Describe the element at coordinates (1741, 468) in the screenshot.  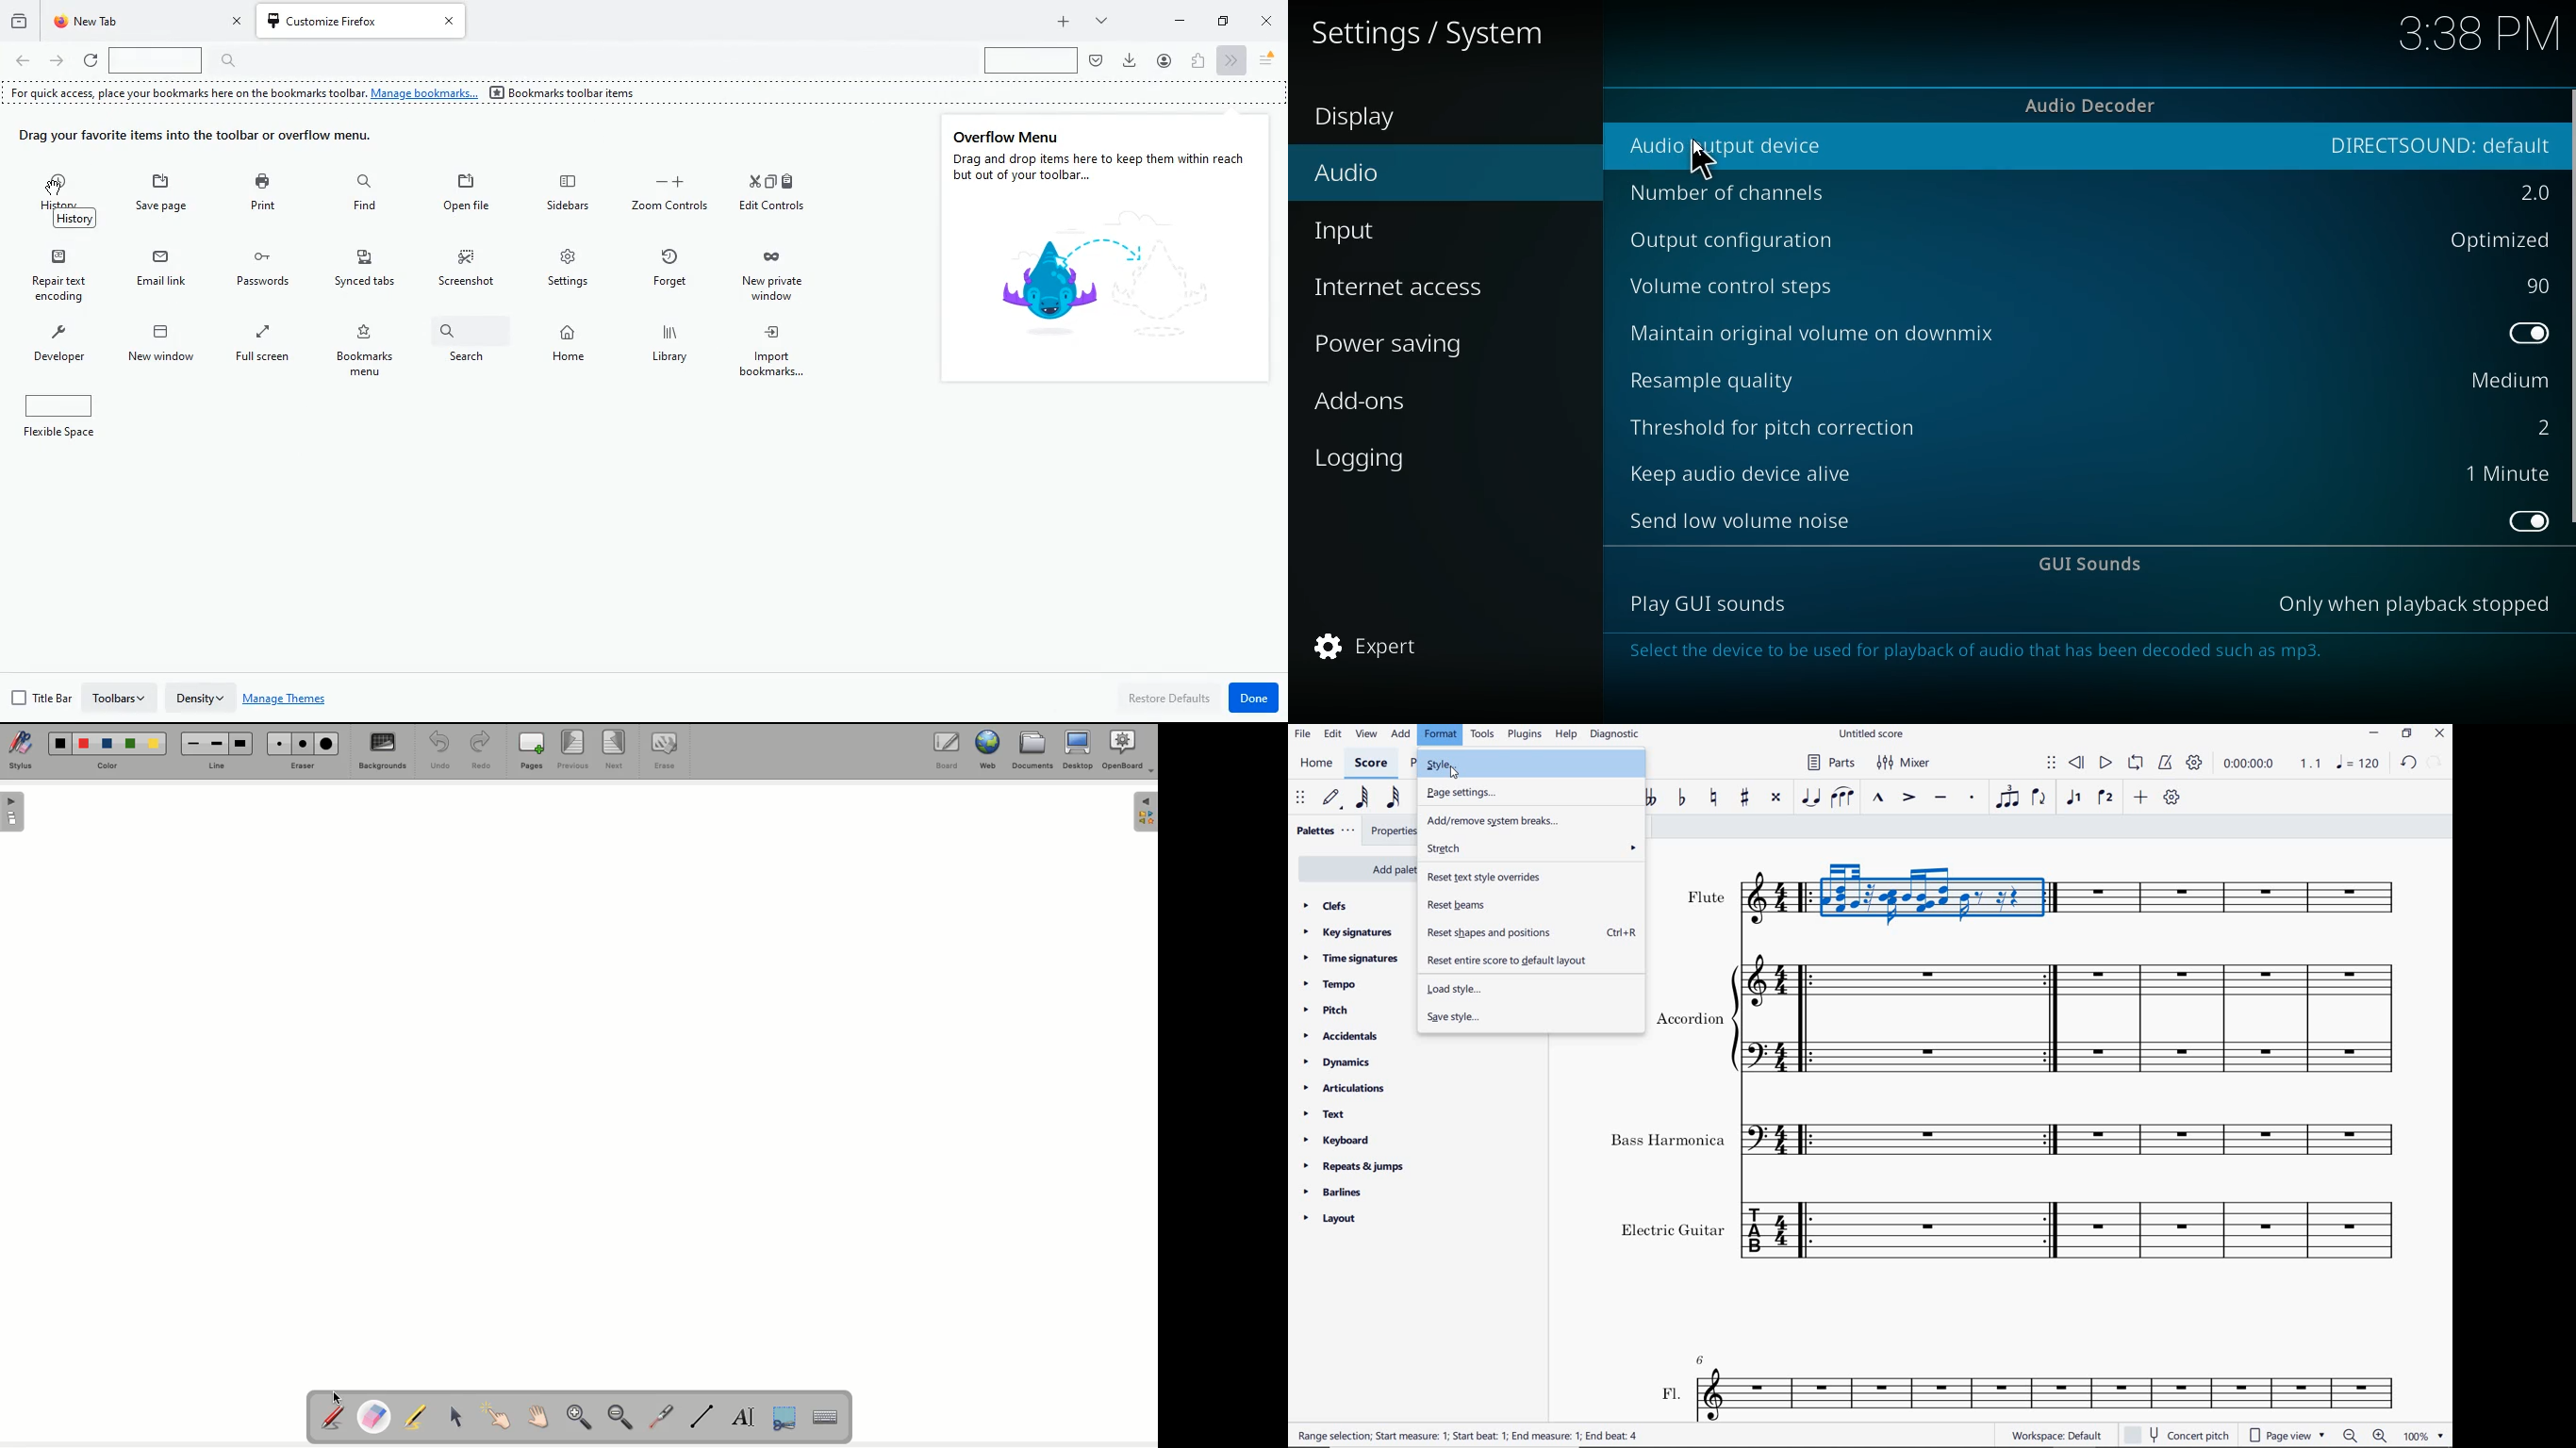
I see `keep audio device alive` at that location.